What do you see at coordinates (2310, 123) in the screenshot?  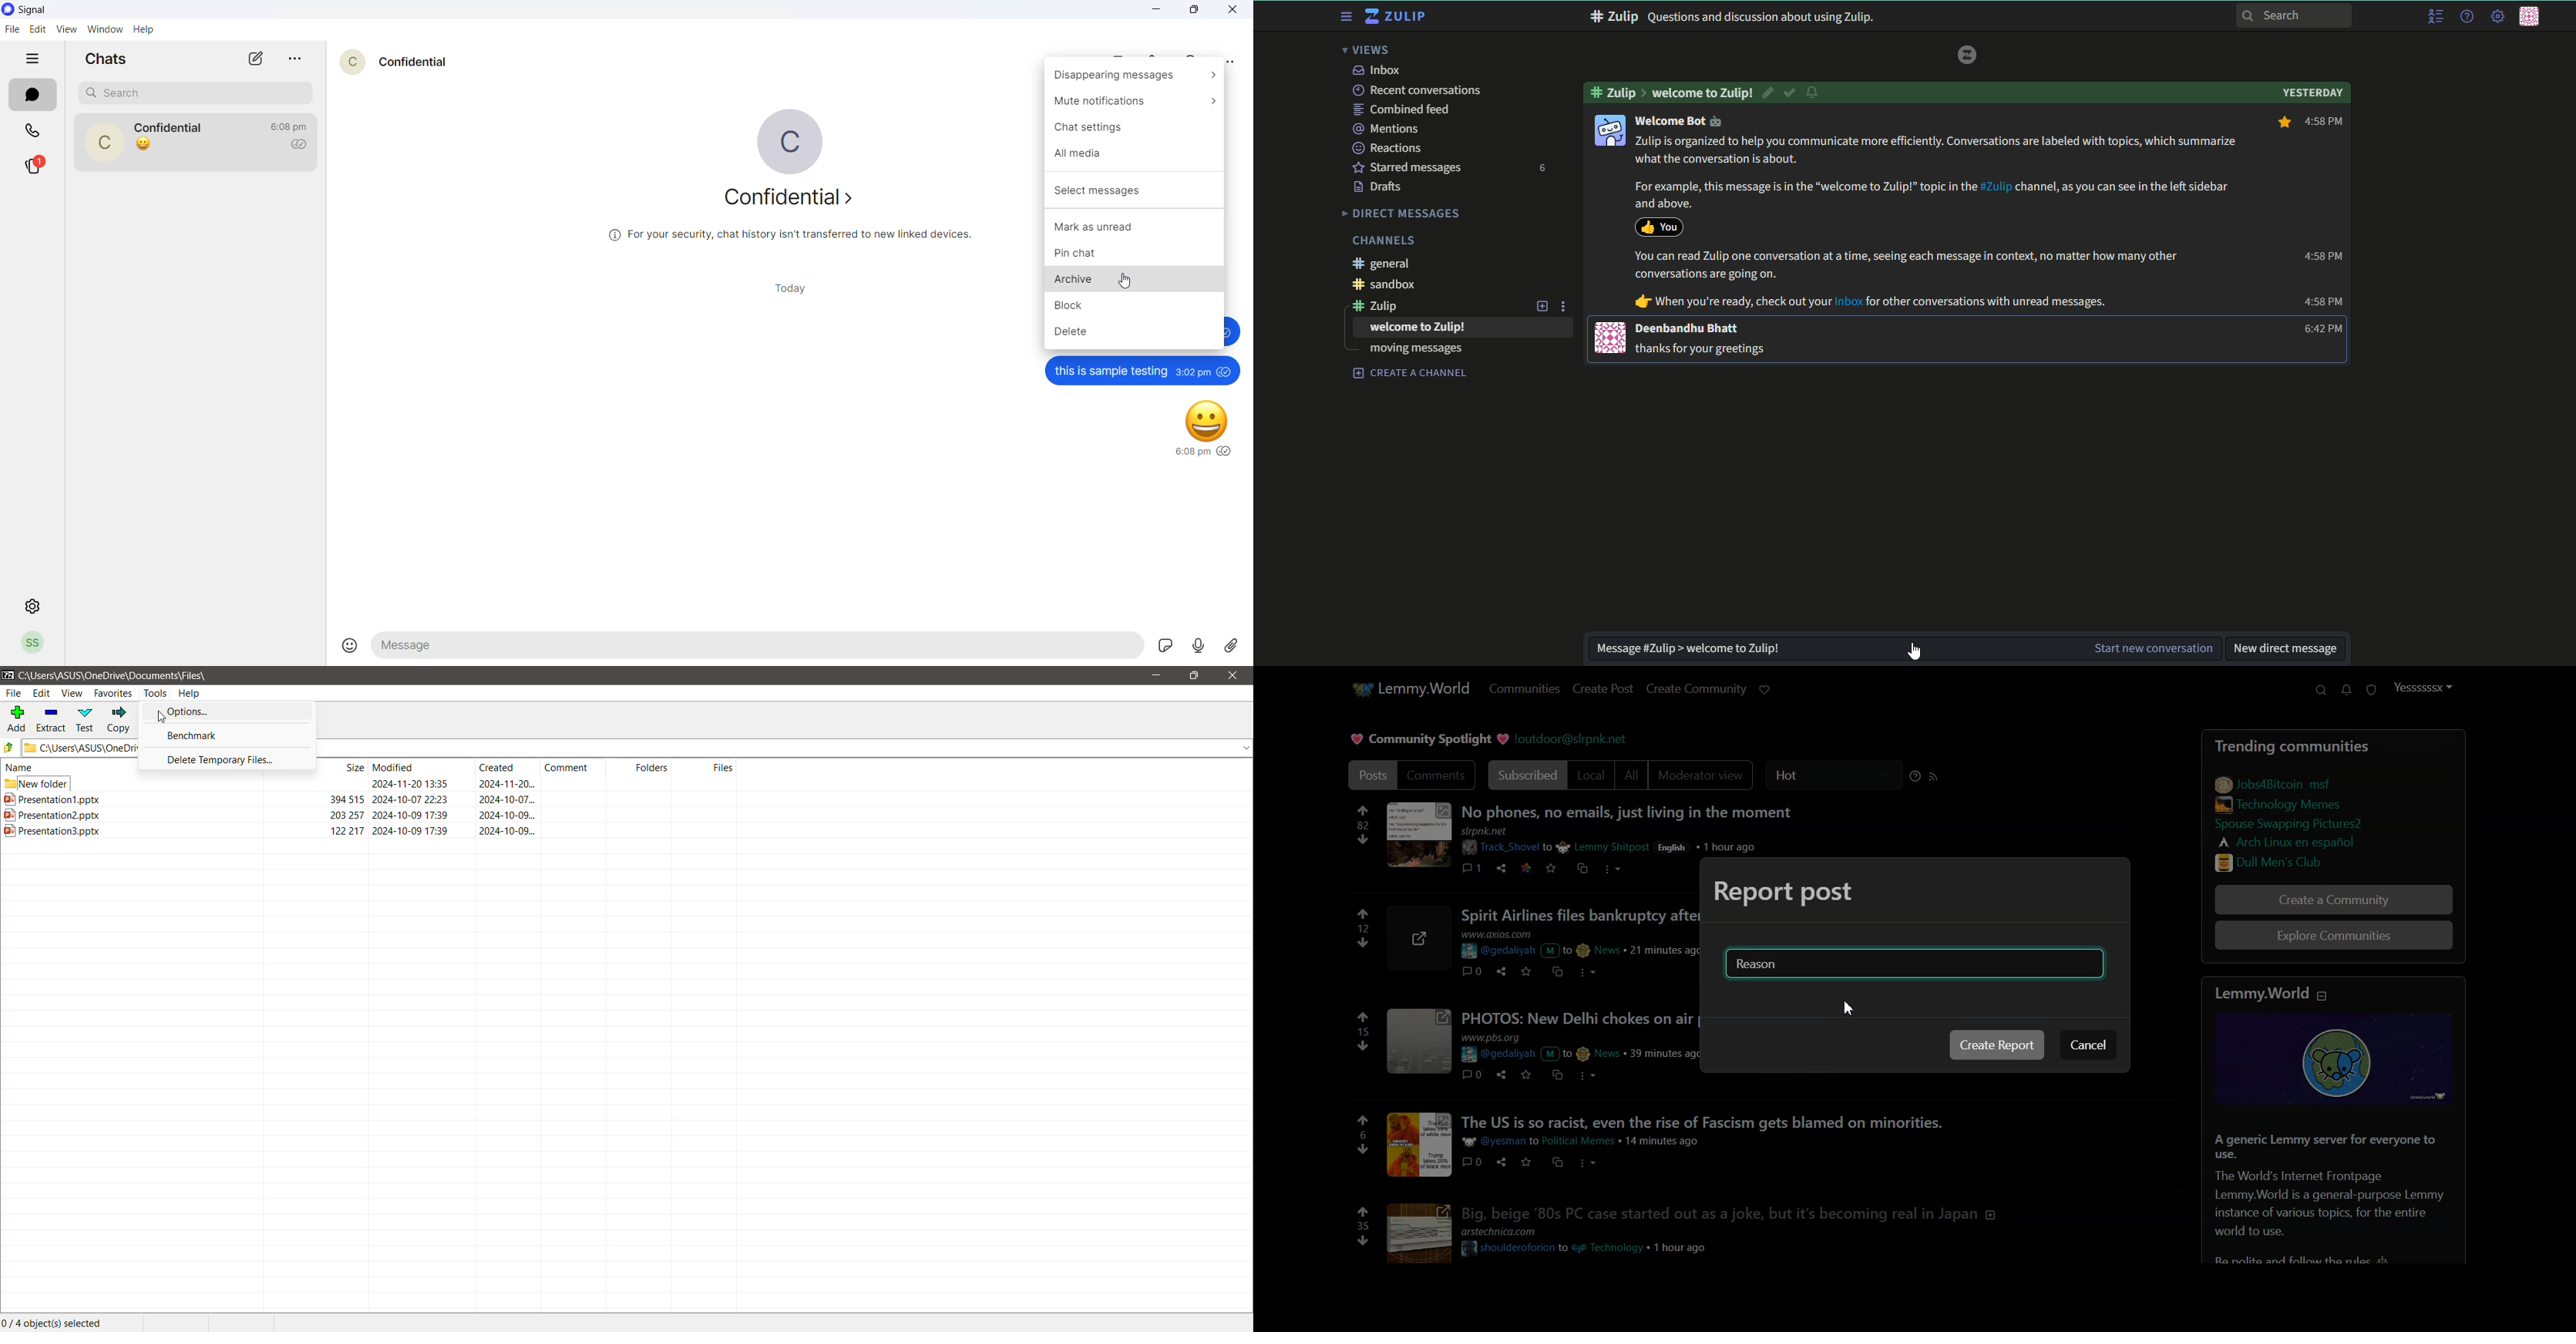 I see `4:58 PM` at bounding box center [2310, 123].